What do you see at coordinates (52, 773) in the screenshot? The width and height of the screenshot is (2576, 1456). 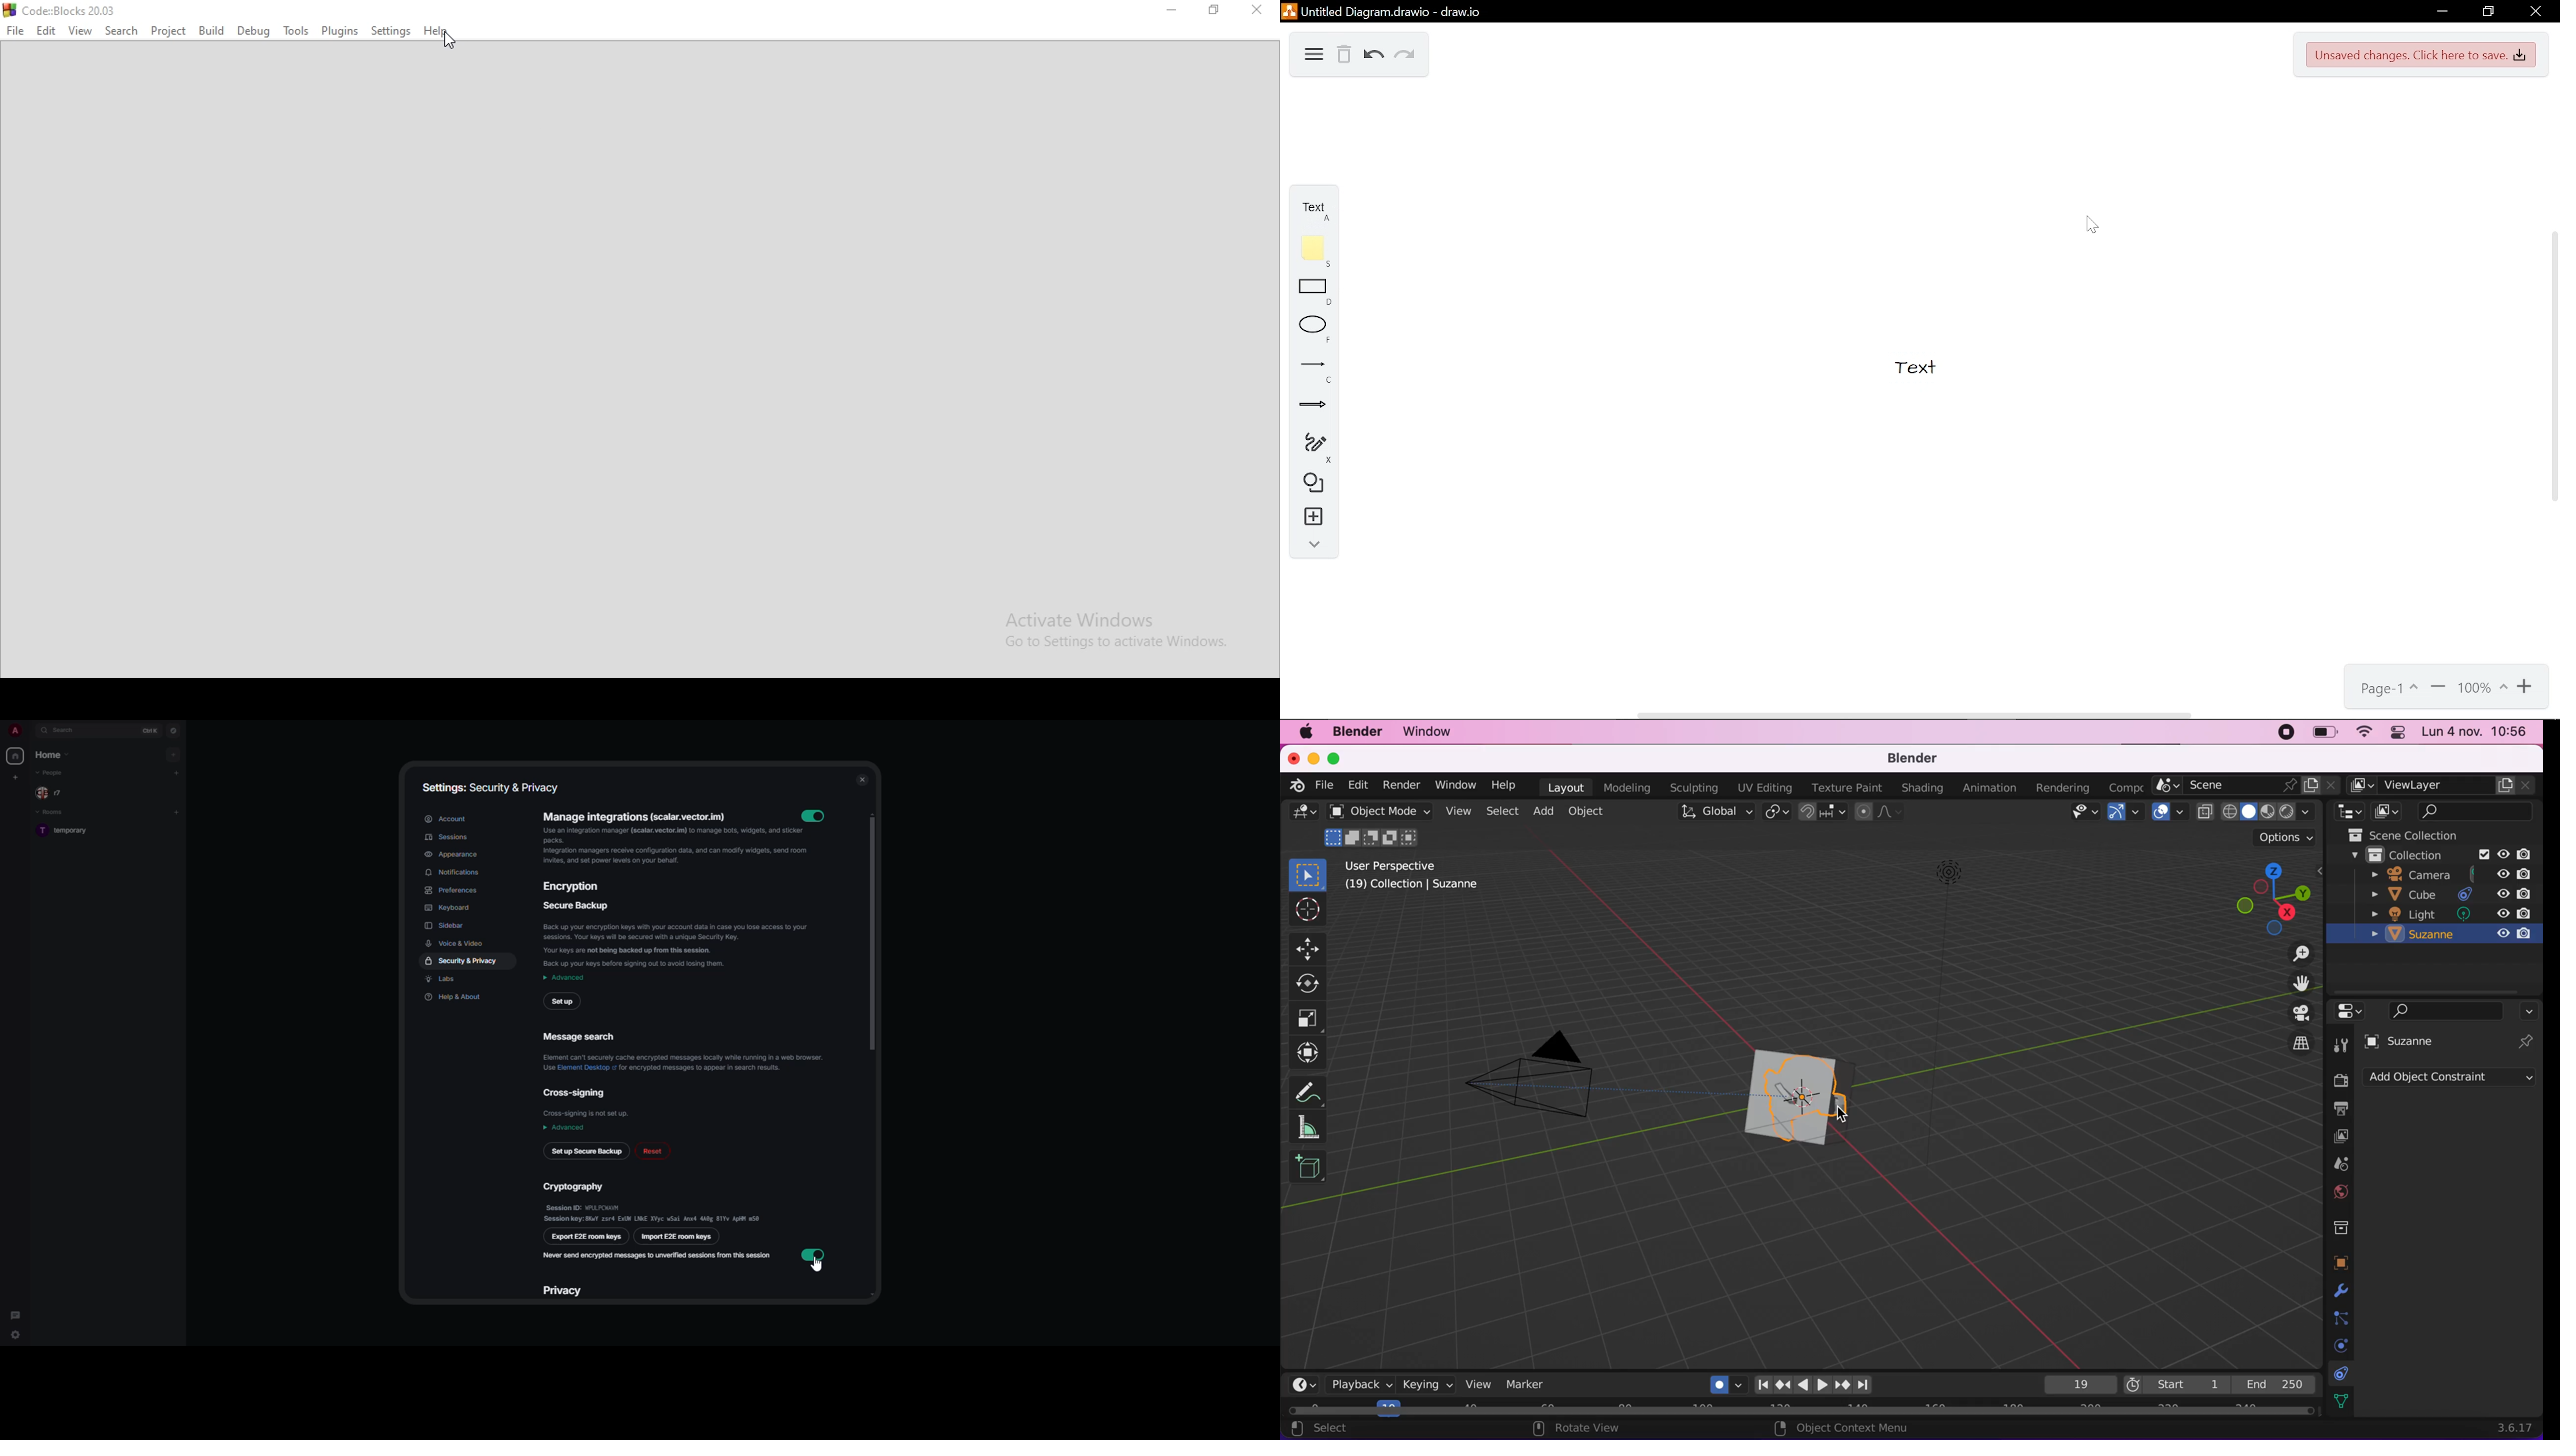 I see `people` at bounding box center [52, 773].